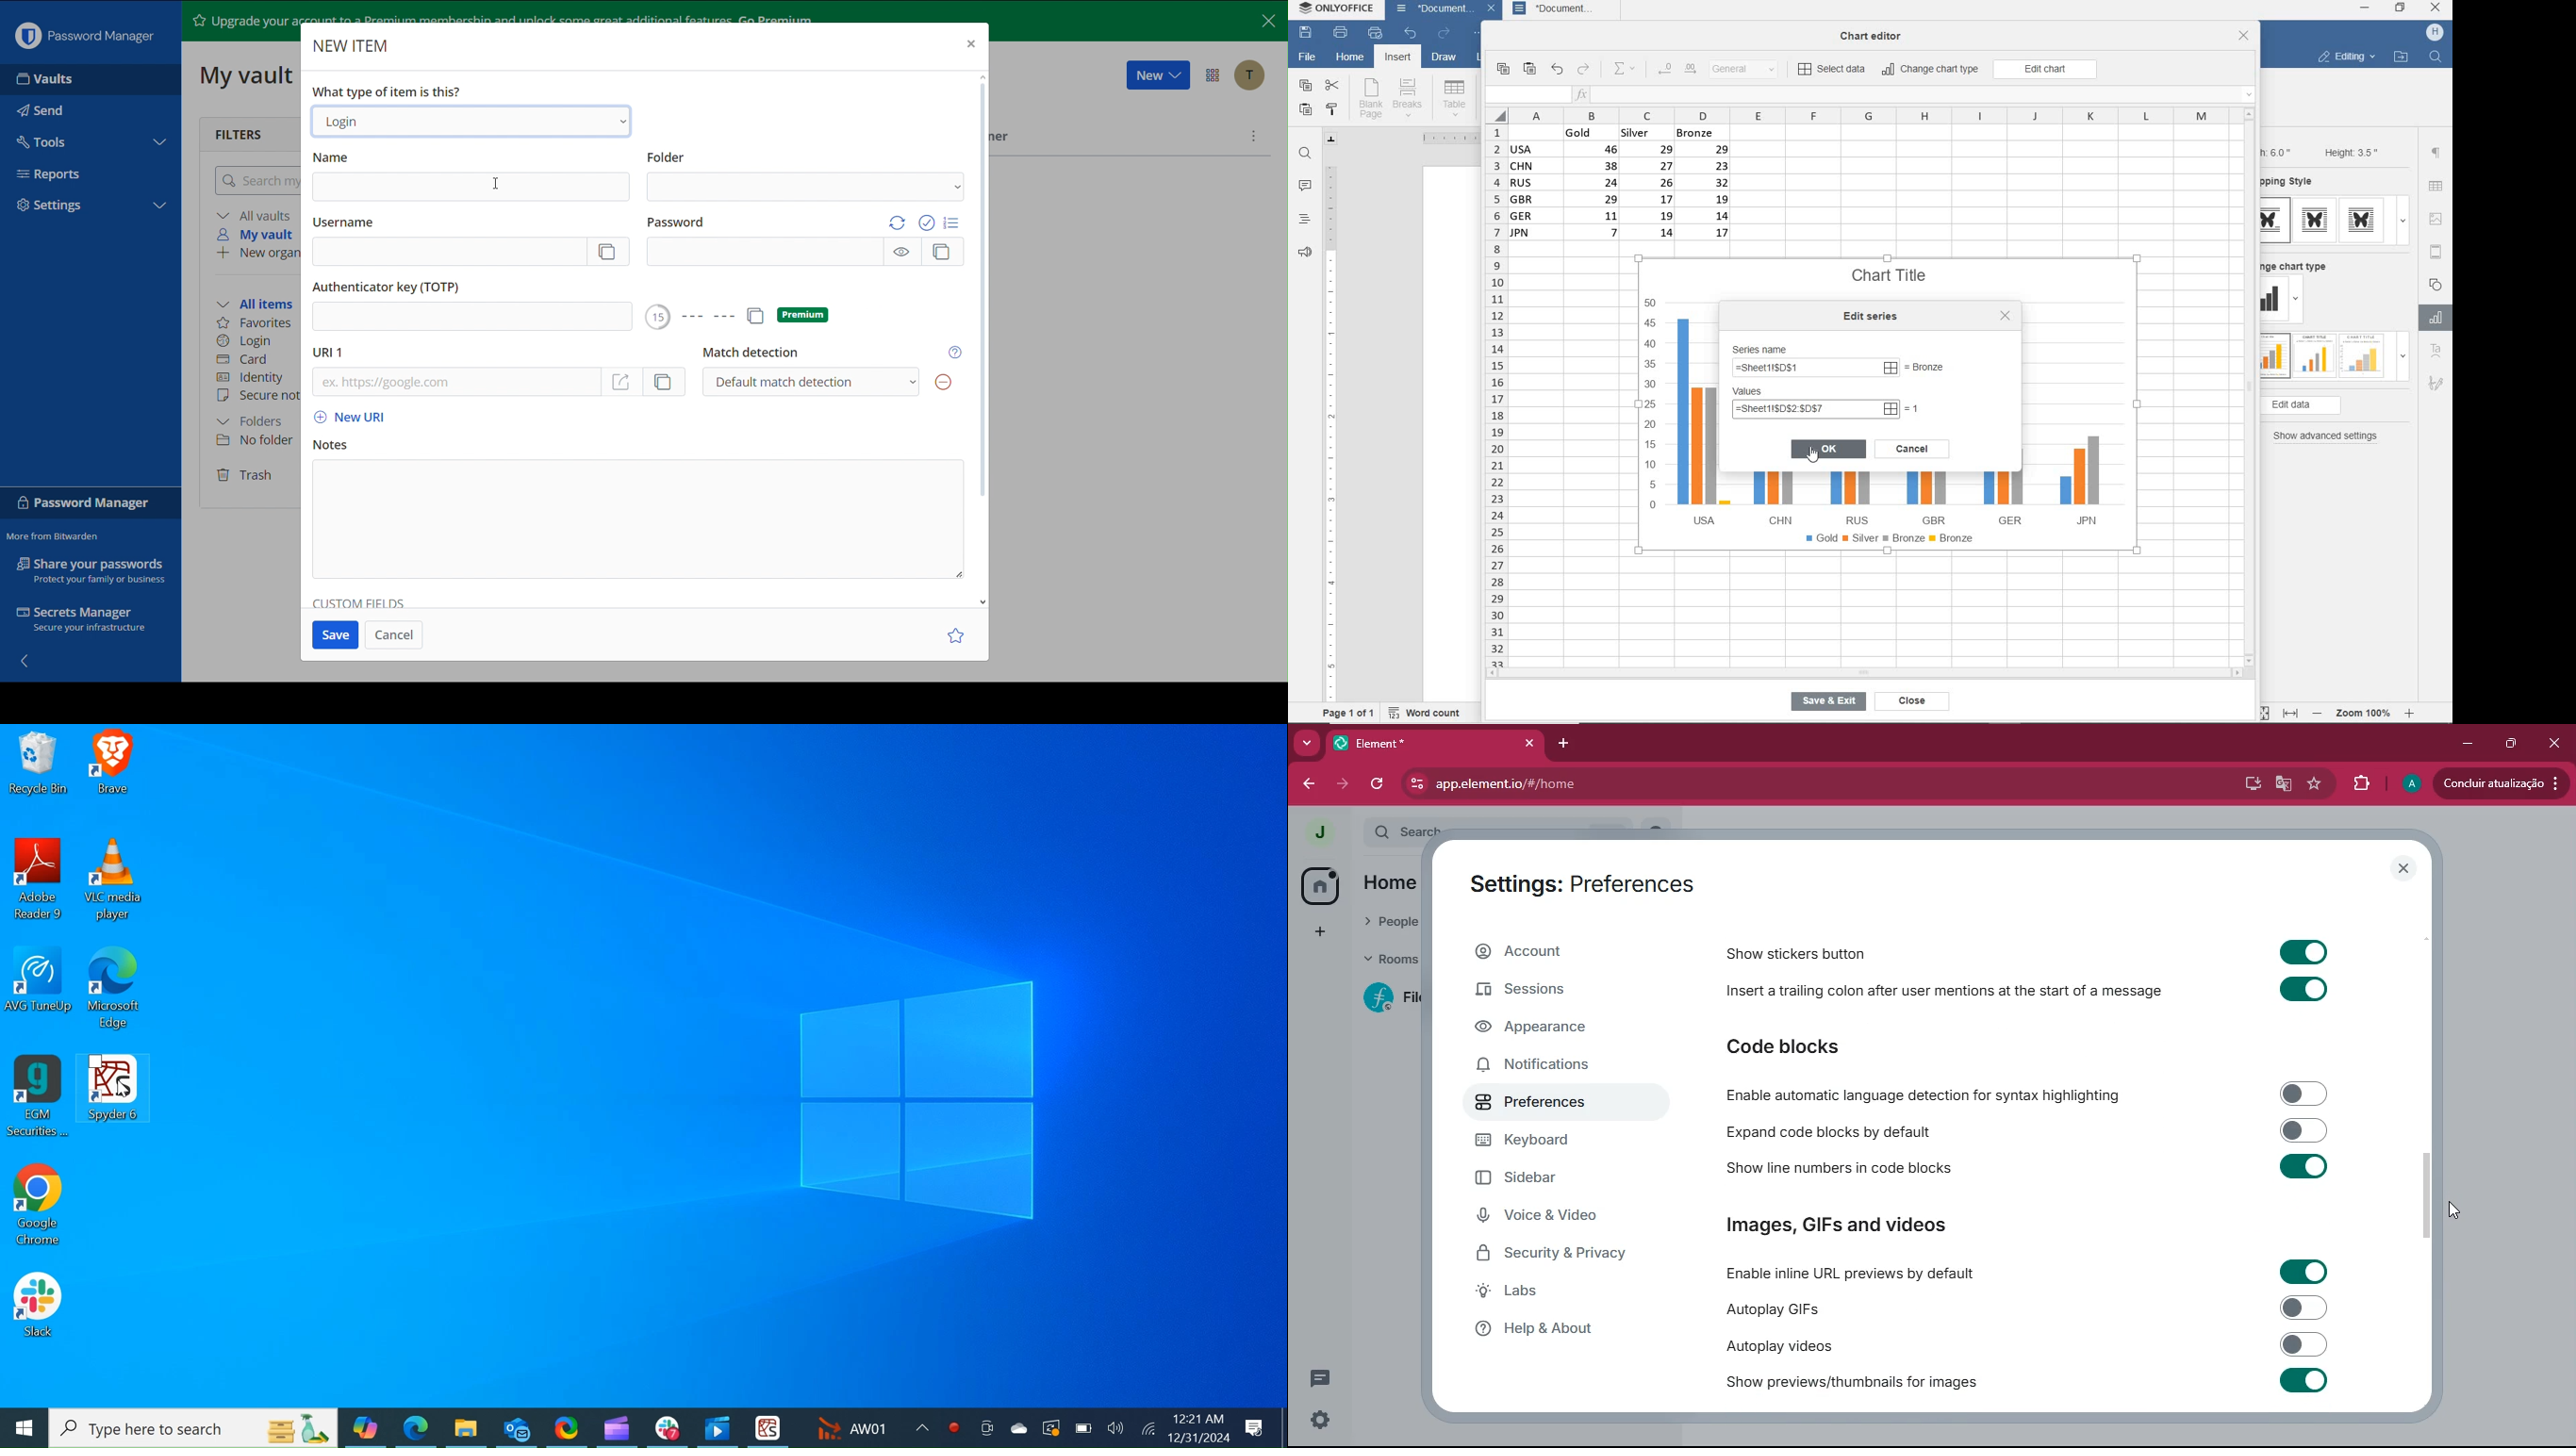 The height and width of the screenshot is (1456, 2576). Describe the element at coordinates (1544, 1030) in the screenshot. I see `appearance` at that location.